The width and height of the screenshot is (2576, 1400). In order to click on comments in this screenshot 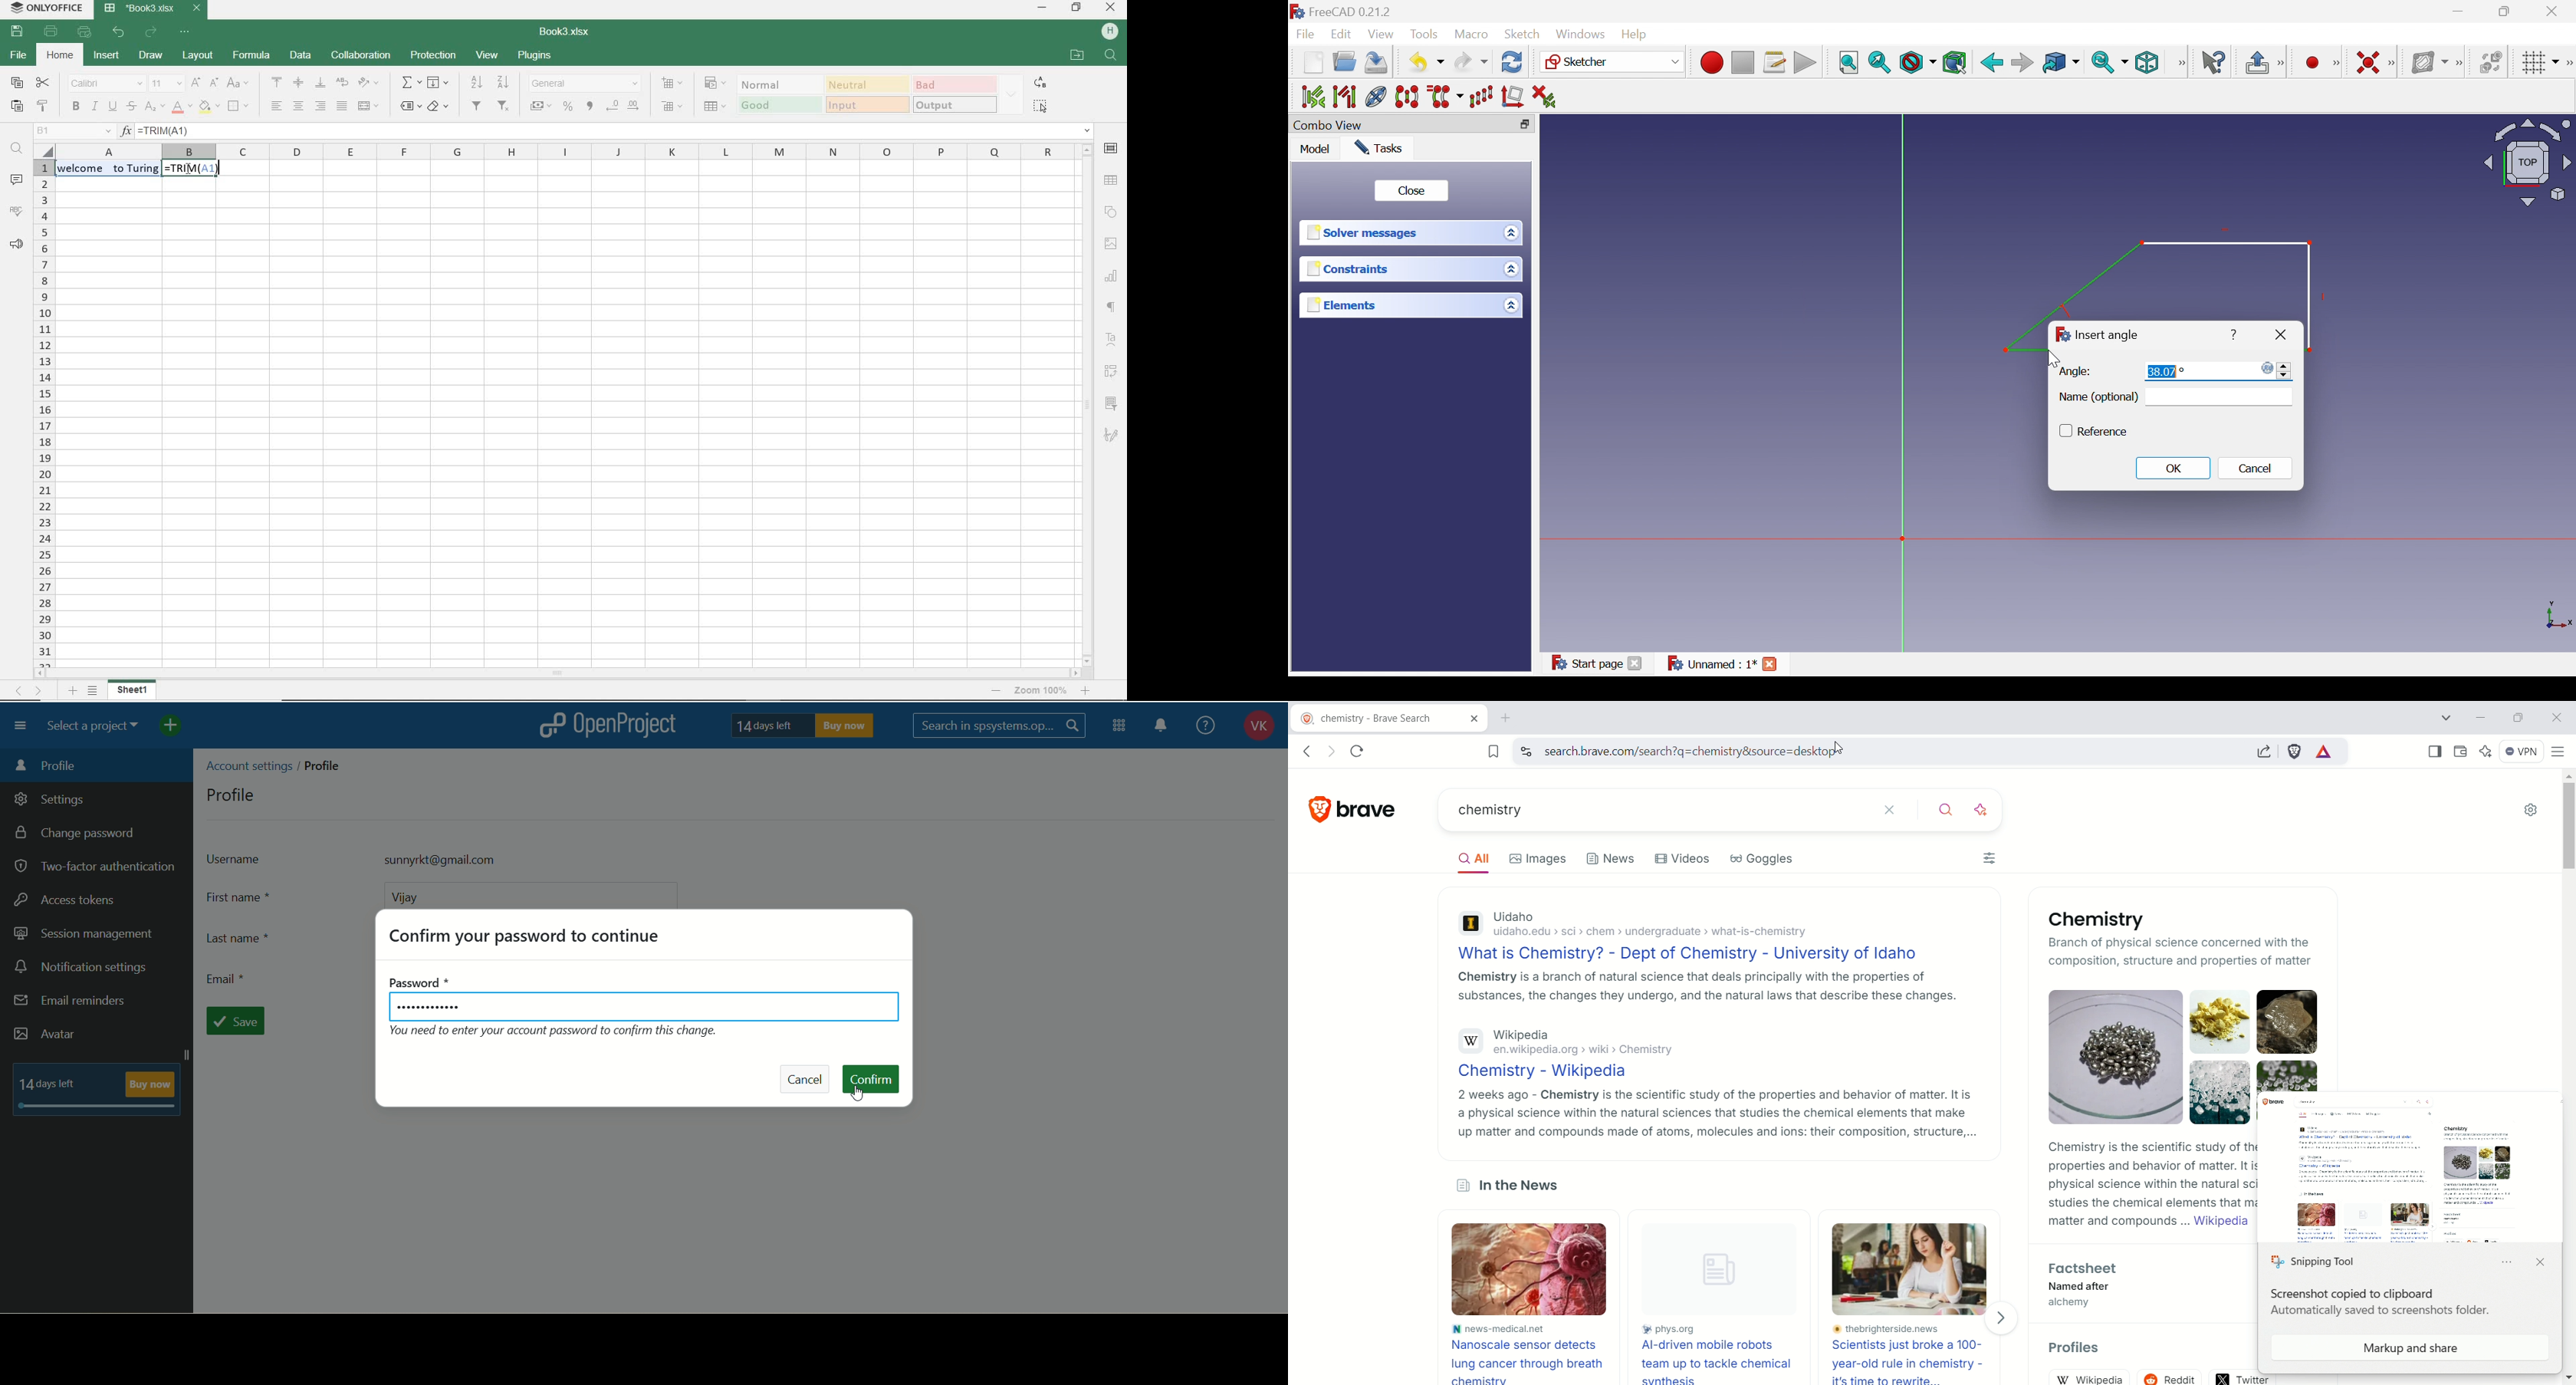, I will do `click(16, 180)`.